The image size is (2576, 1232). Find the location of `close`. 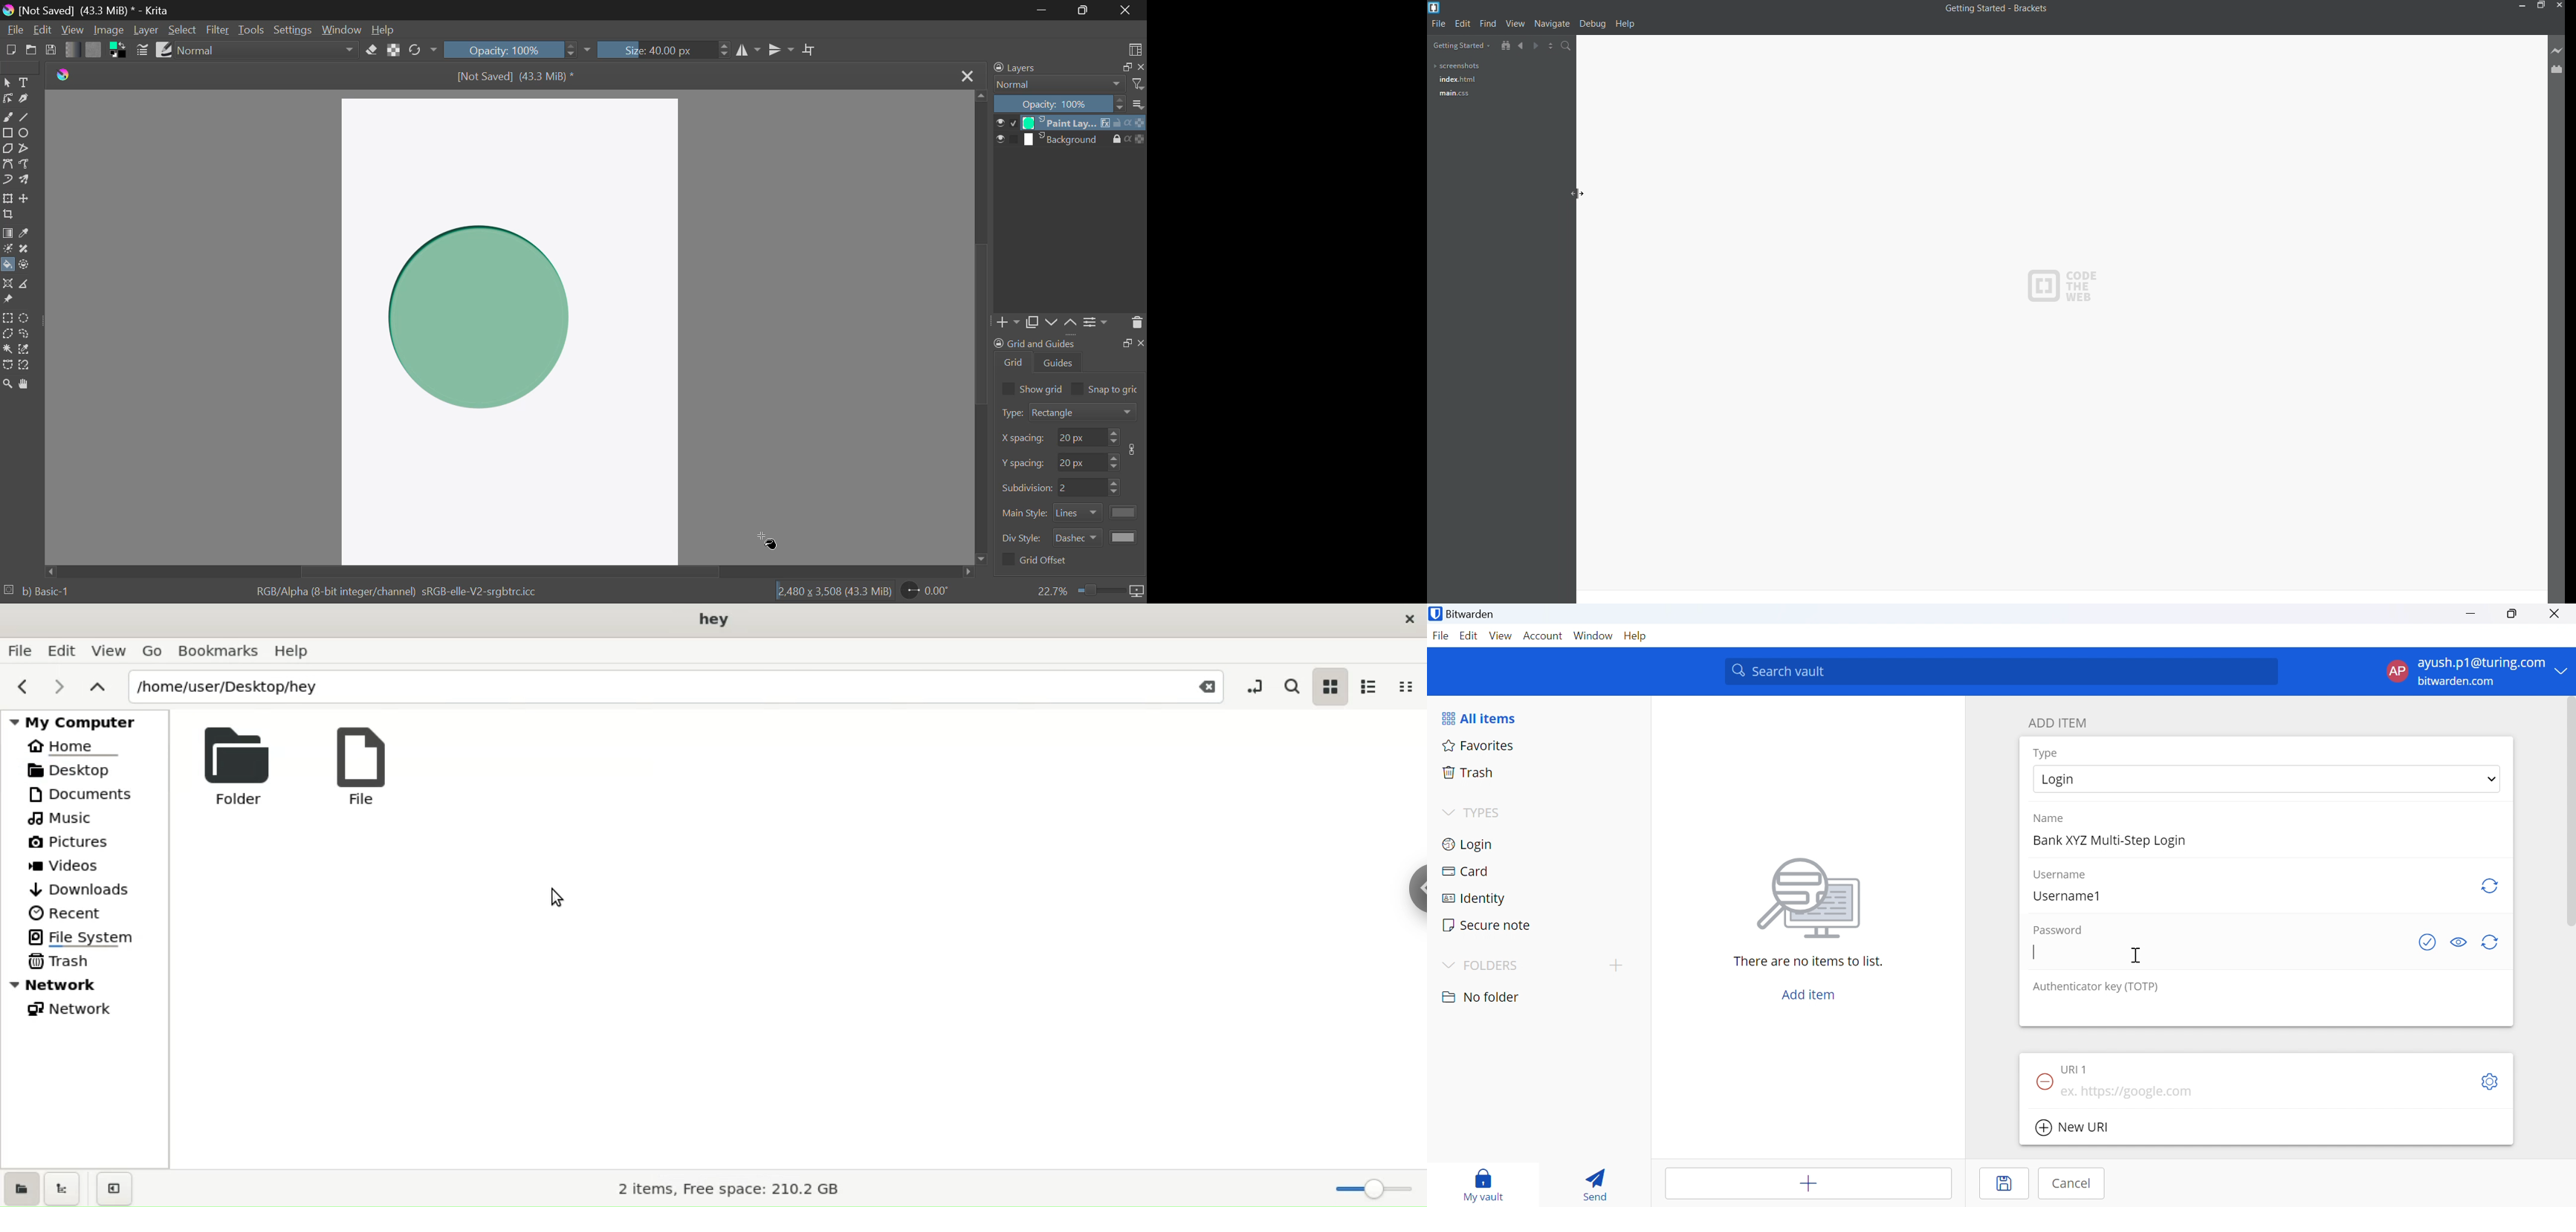

close is located at coordinates (2559, 5).